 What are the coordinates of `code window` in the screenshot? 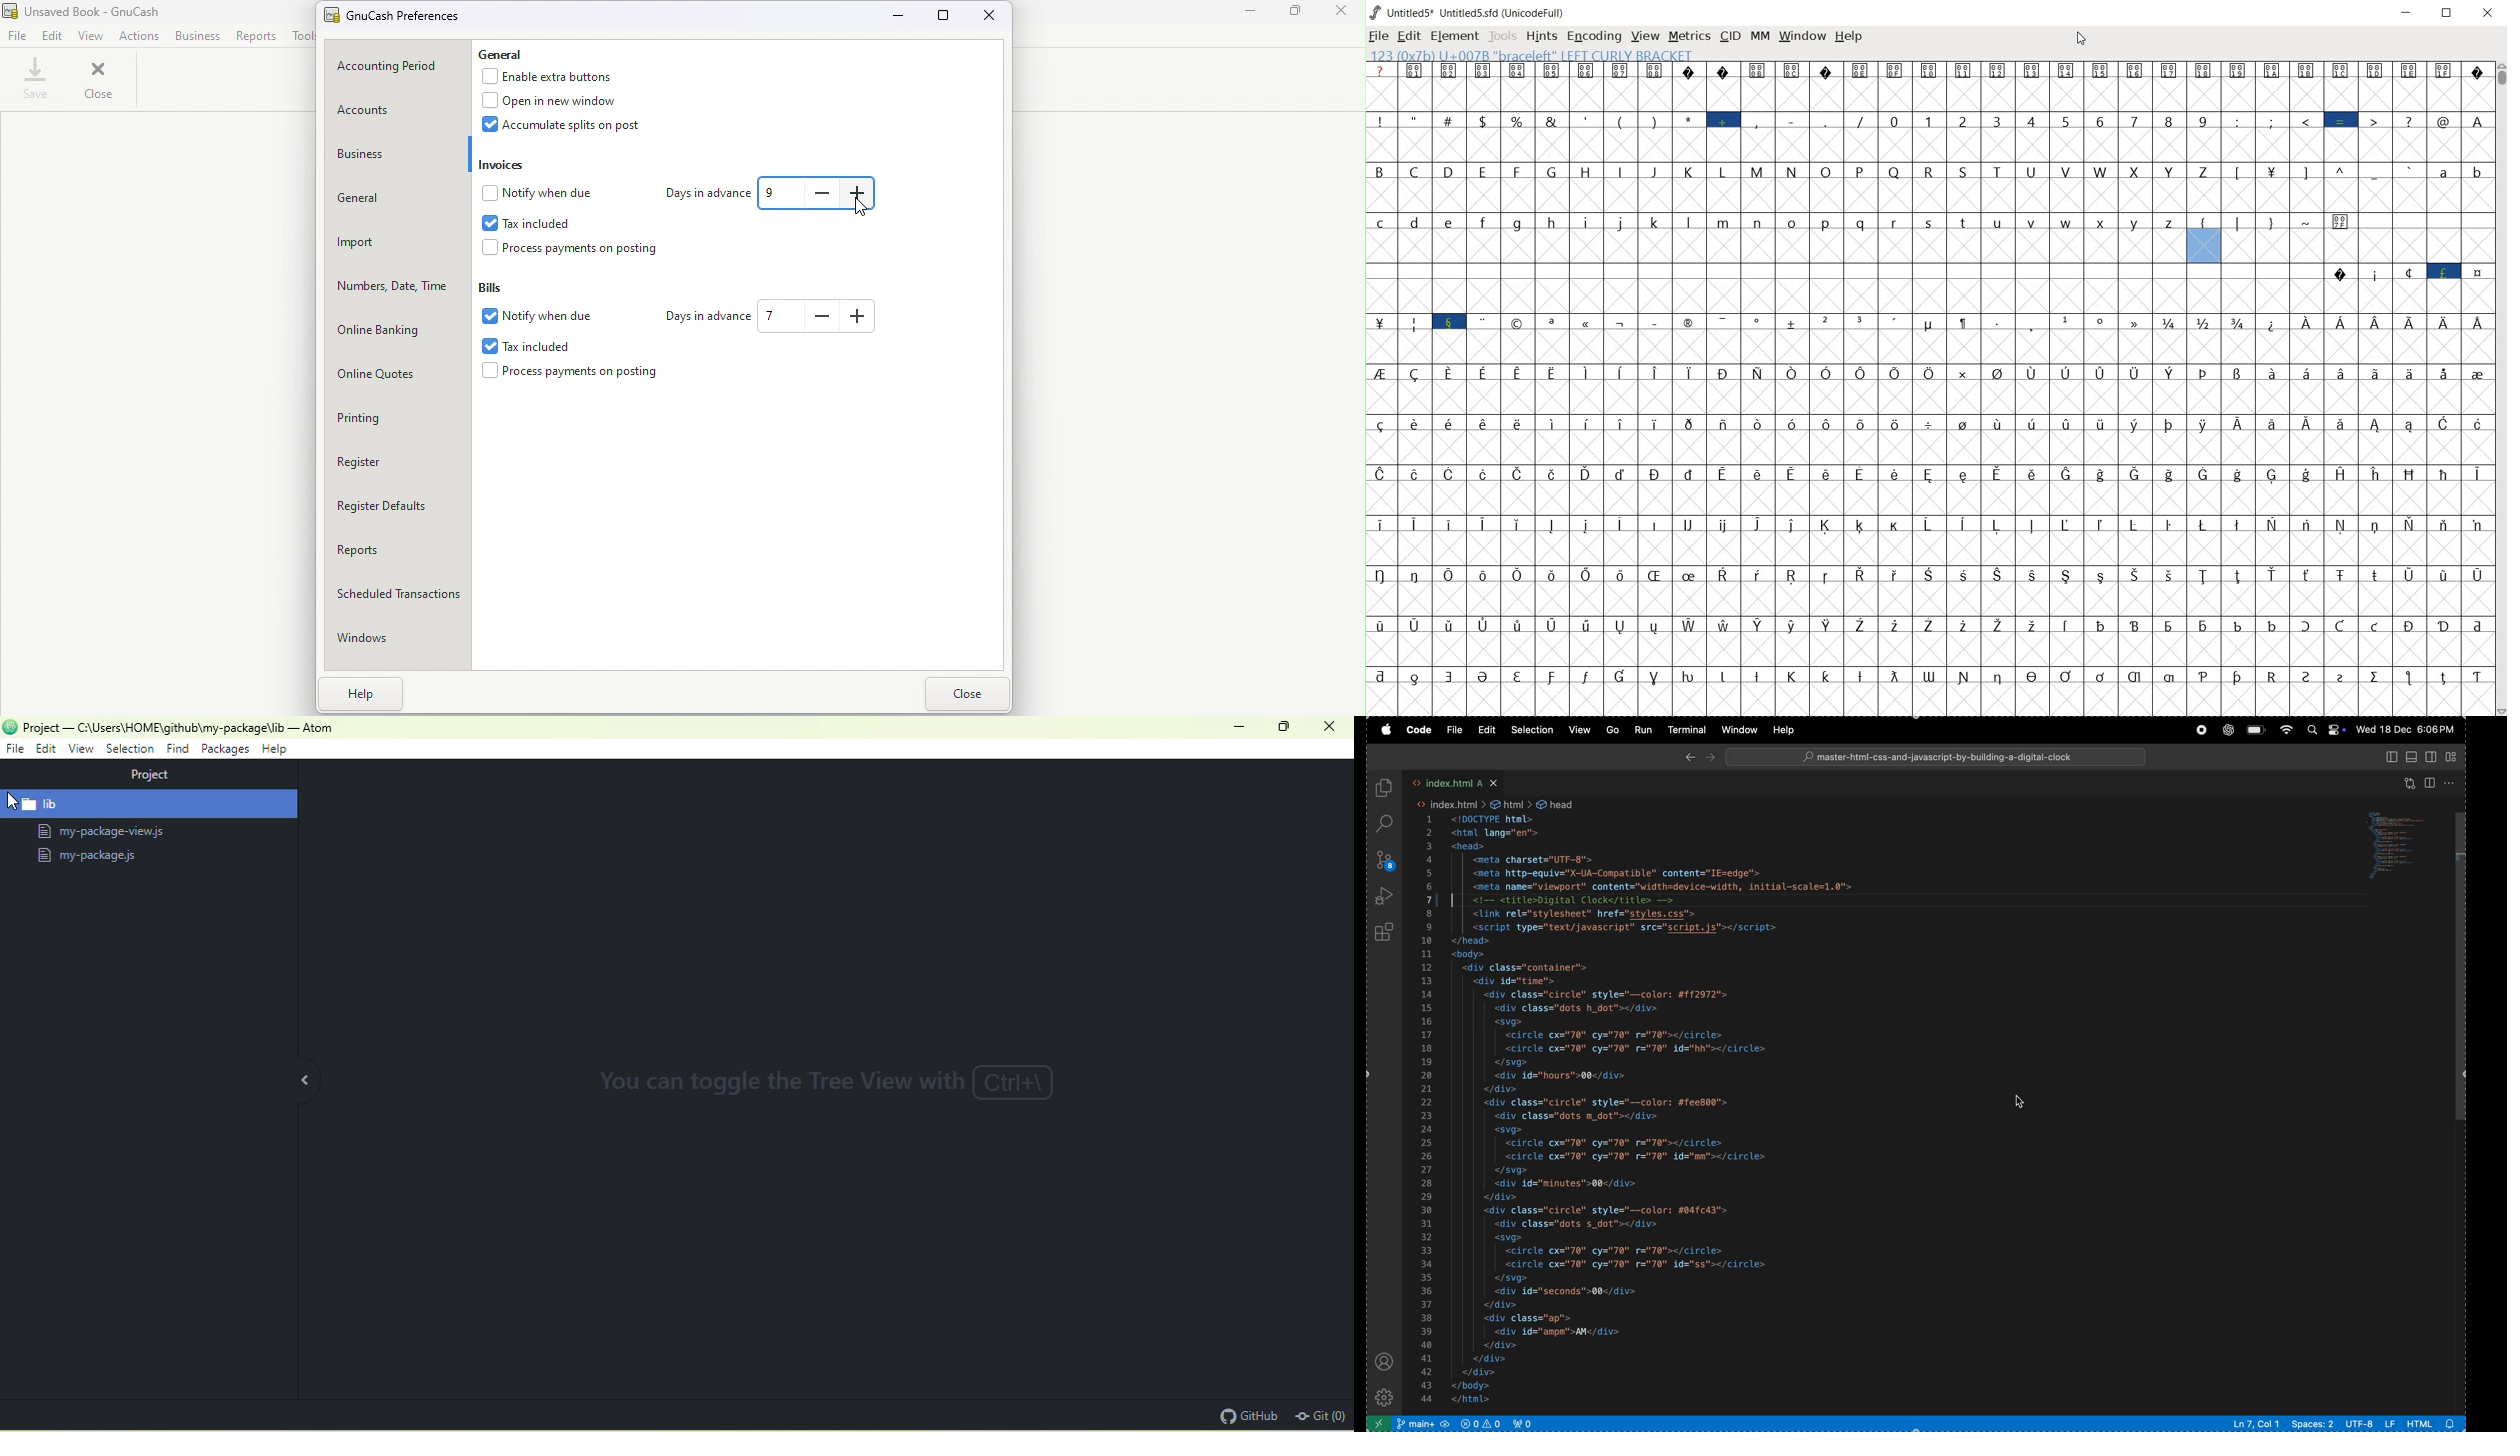 It's located at (2396, 849).